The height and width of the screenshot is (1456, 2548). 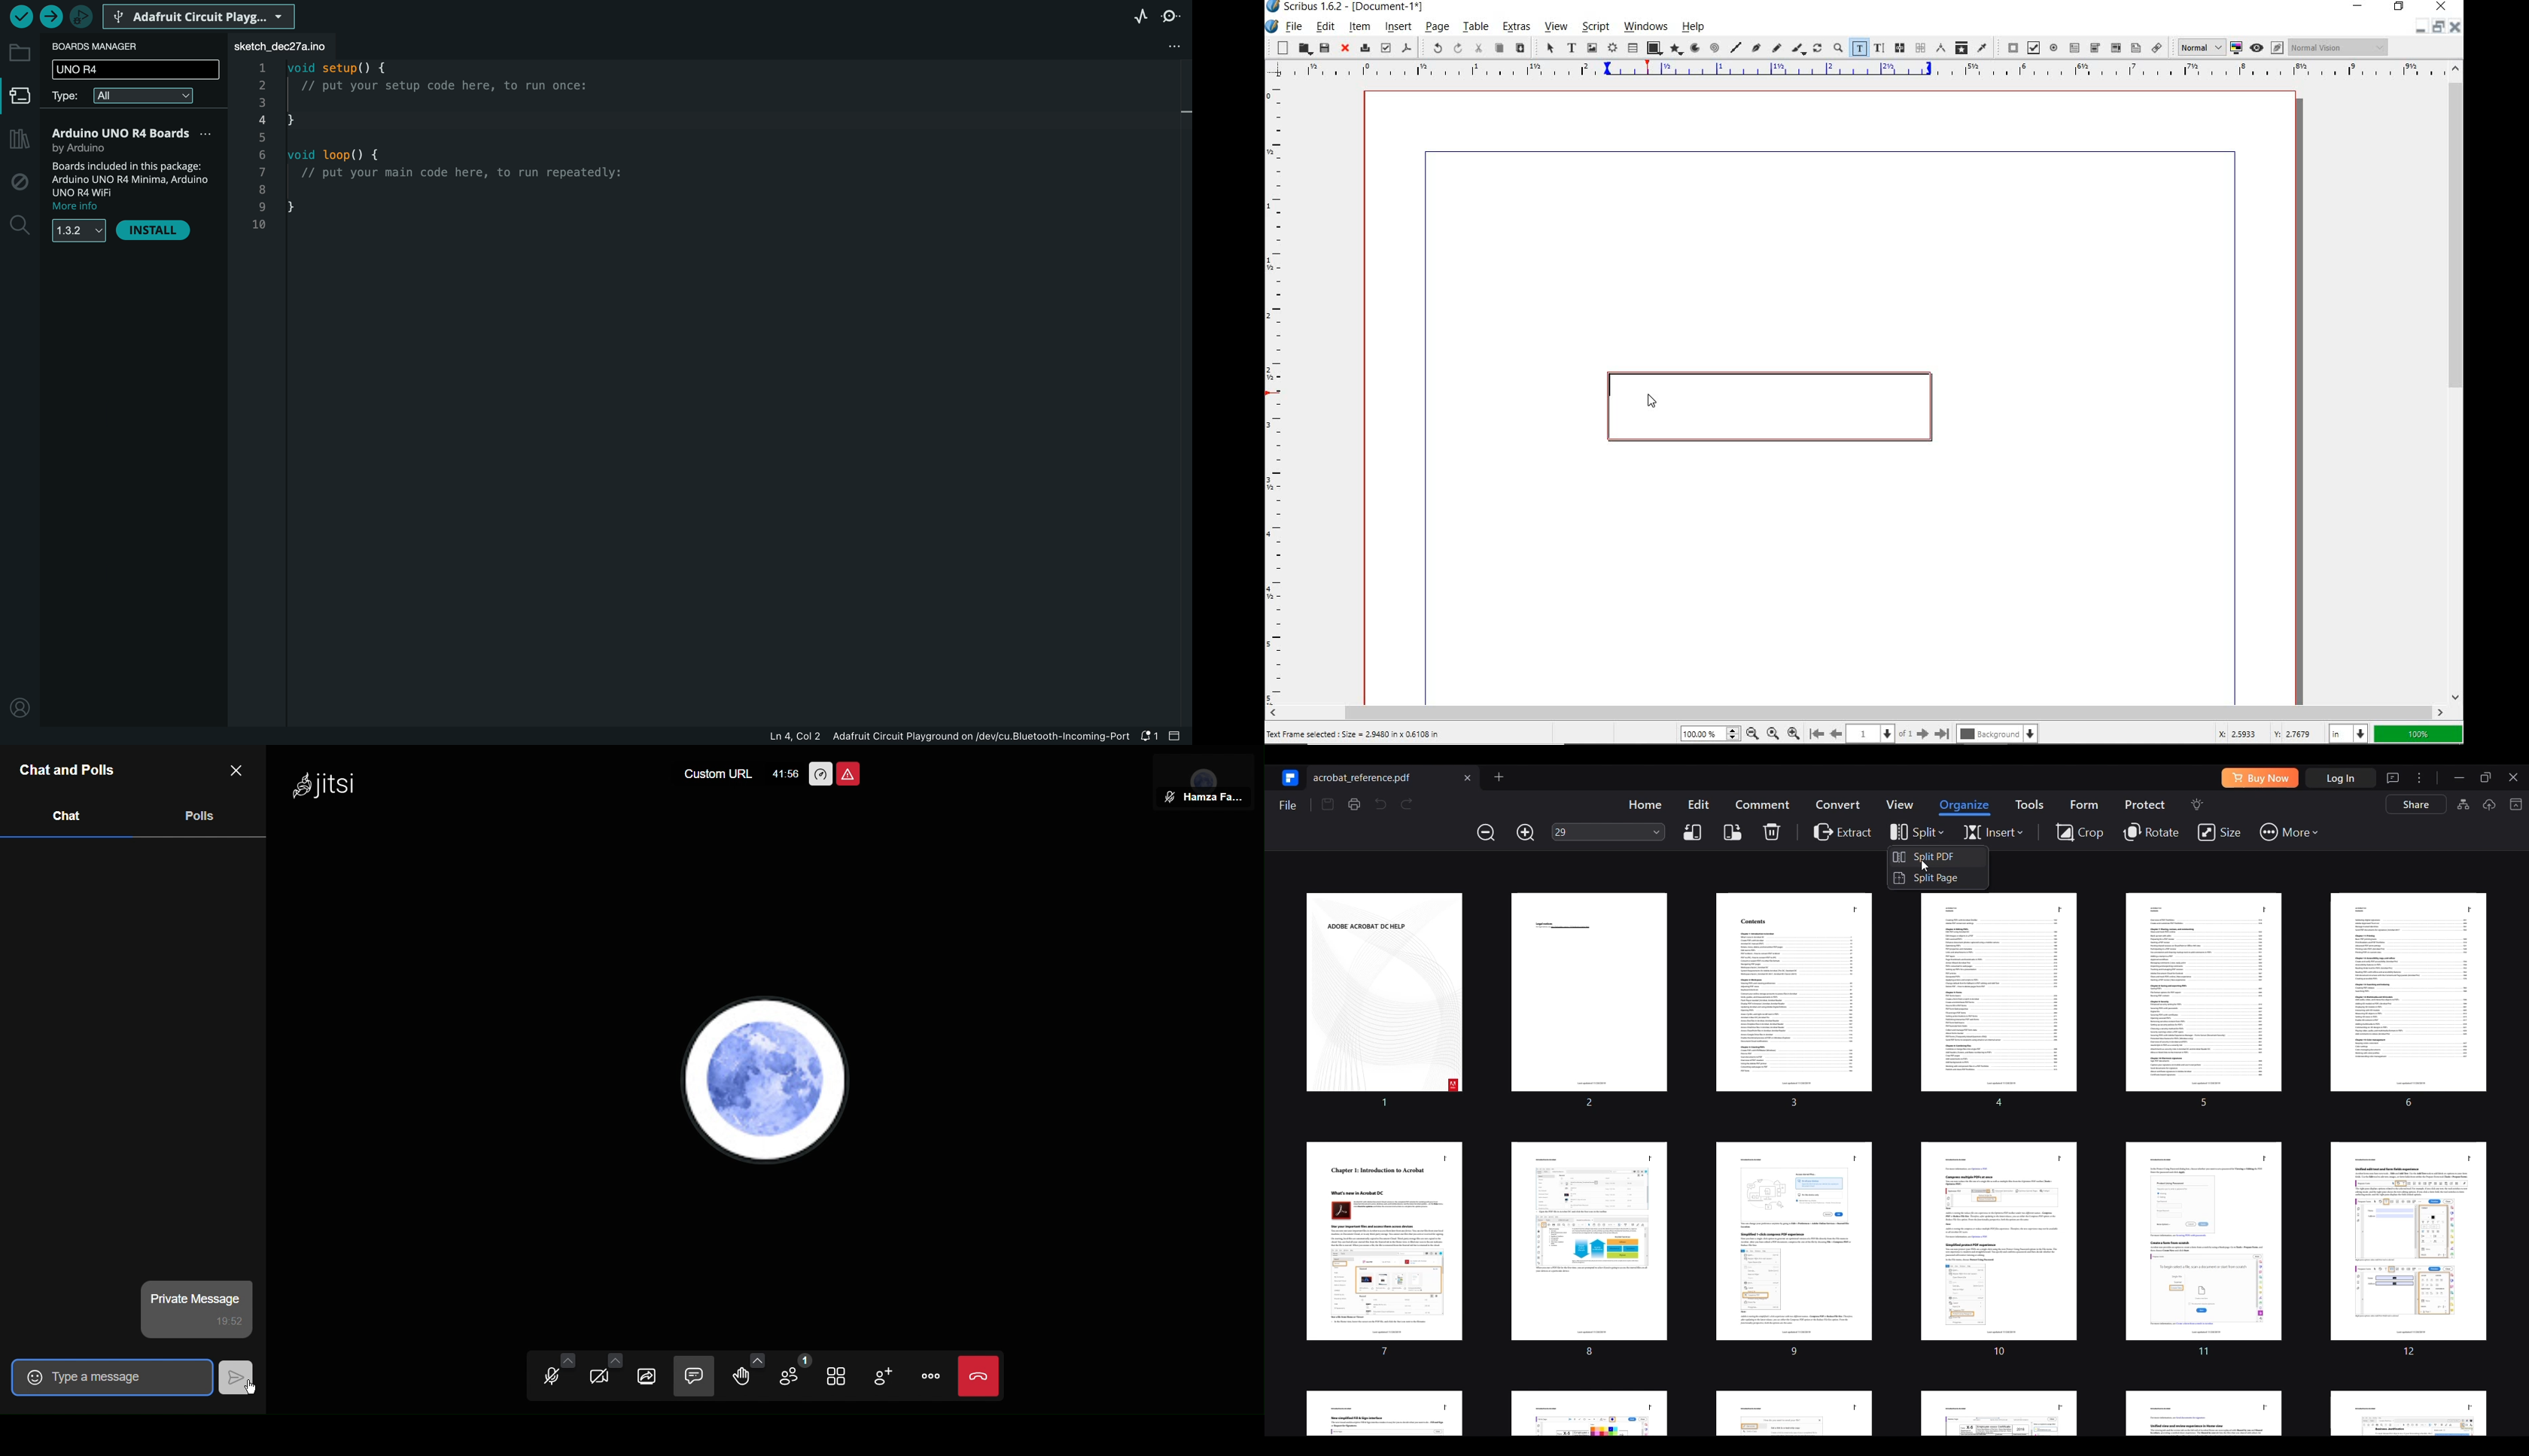 I want to click on file, so click(x=1294, y=28).